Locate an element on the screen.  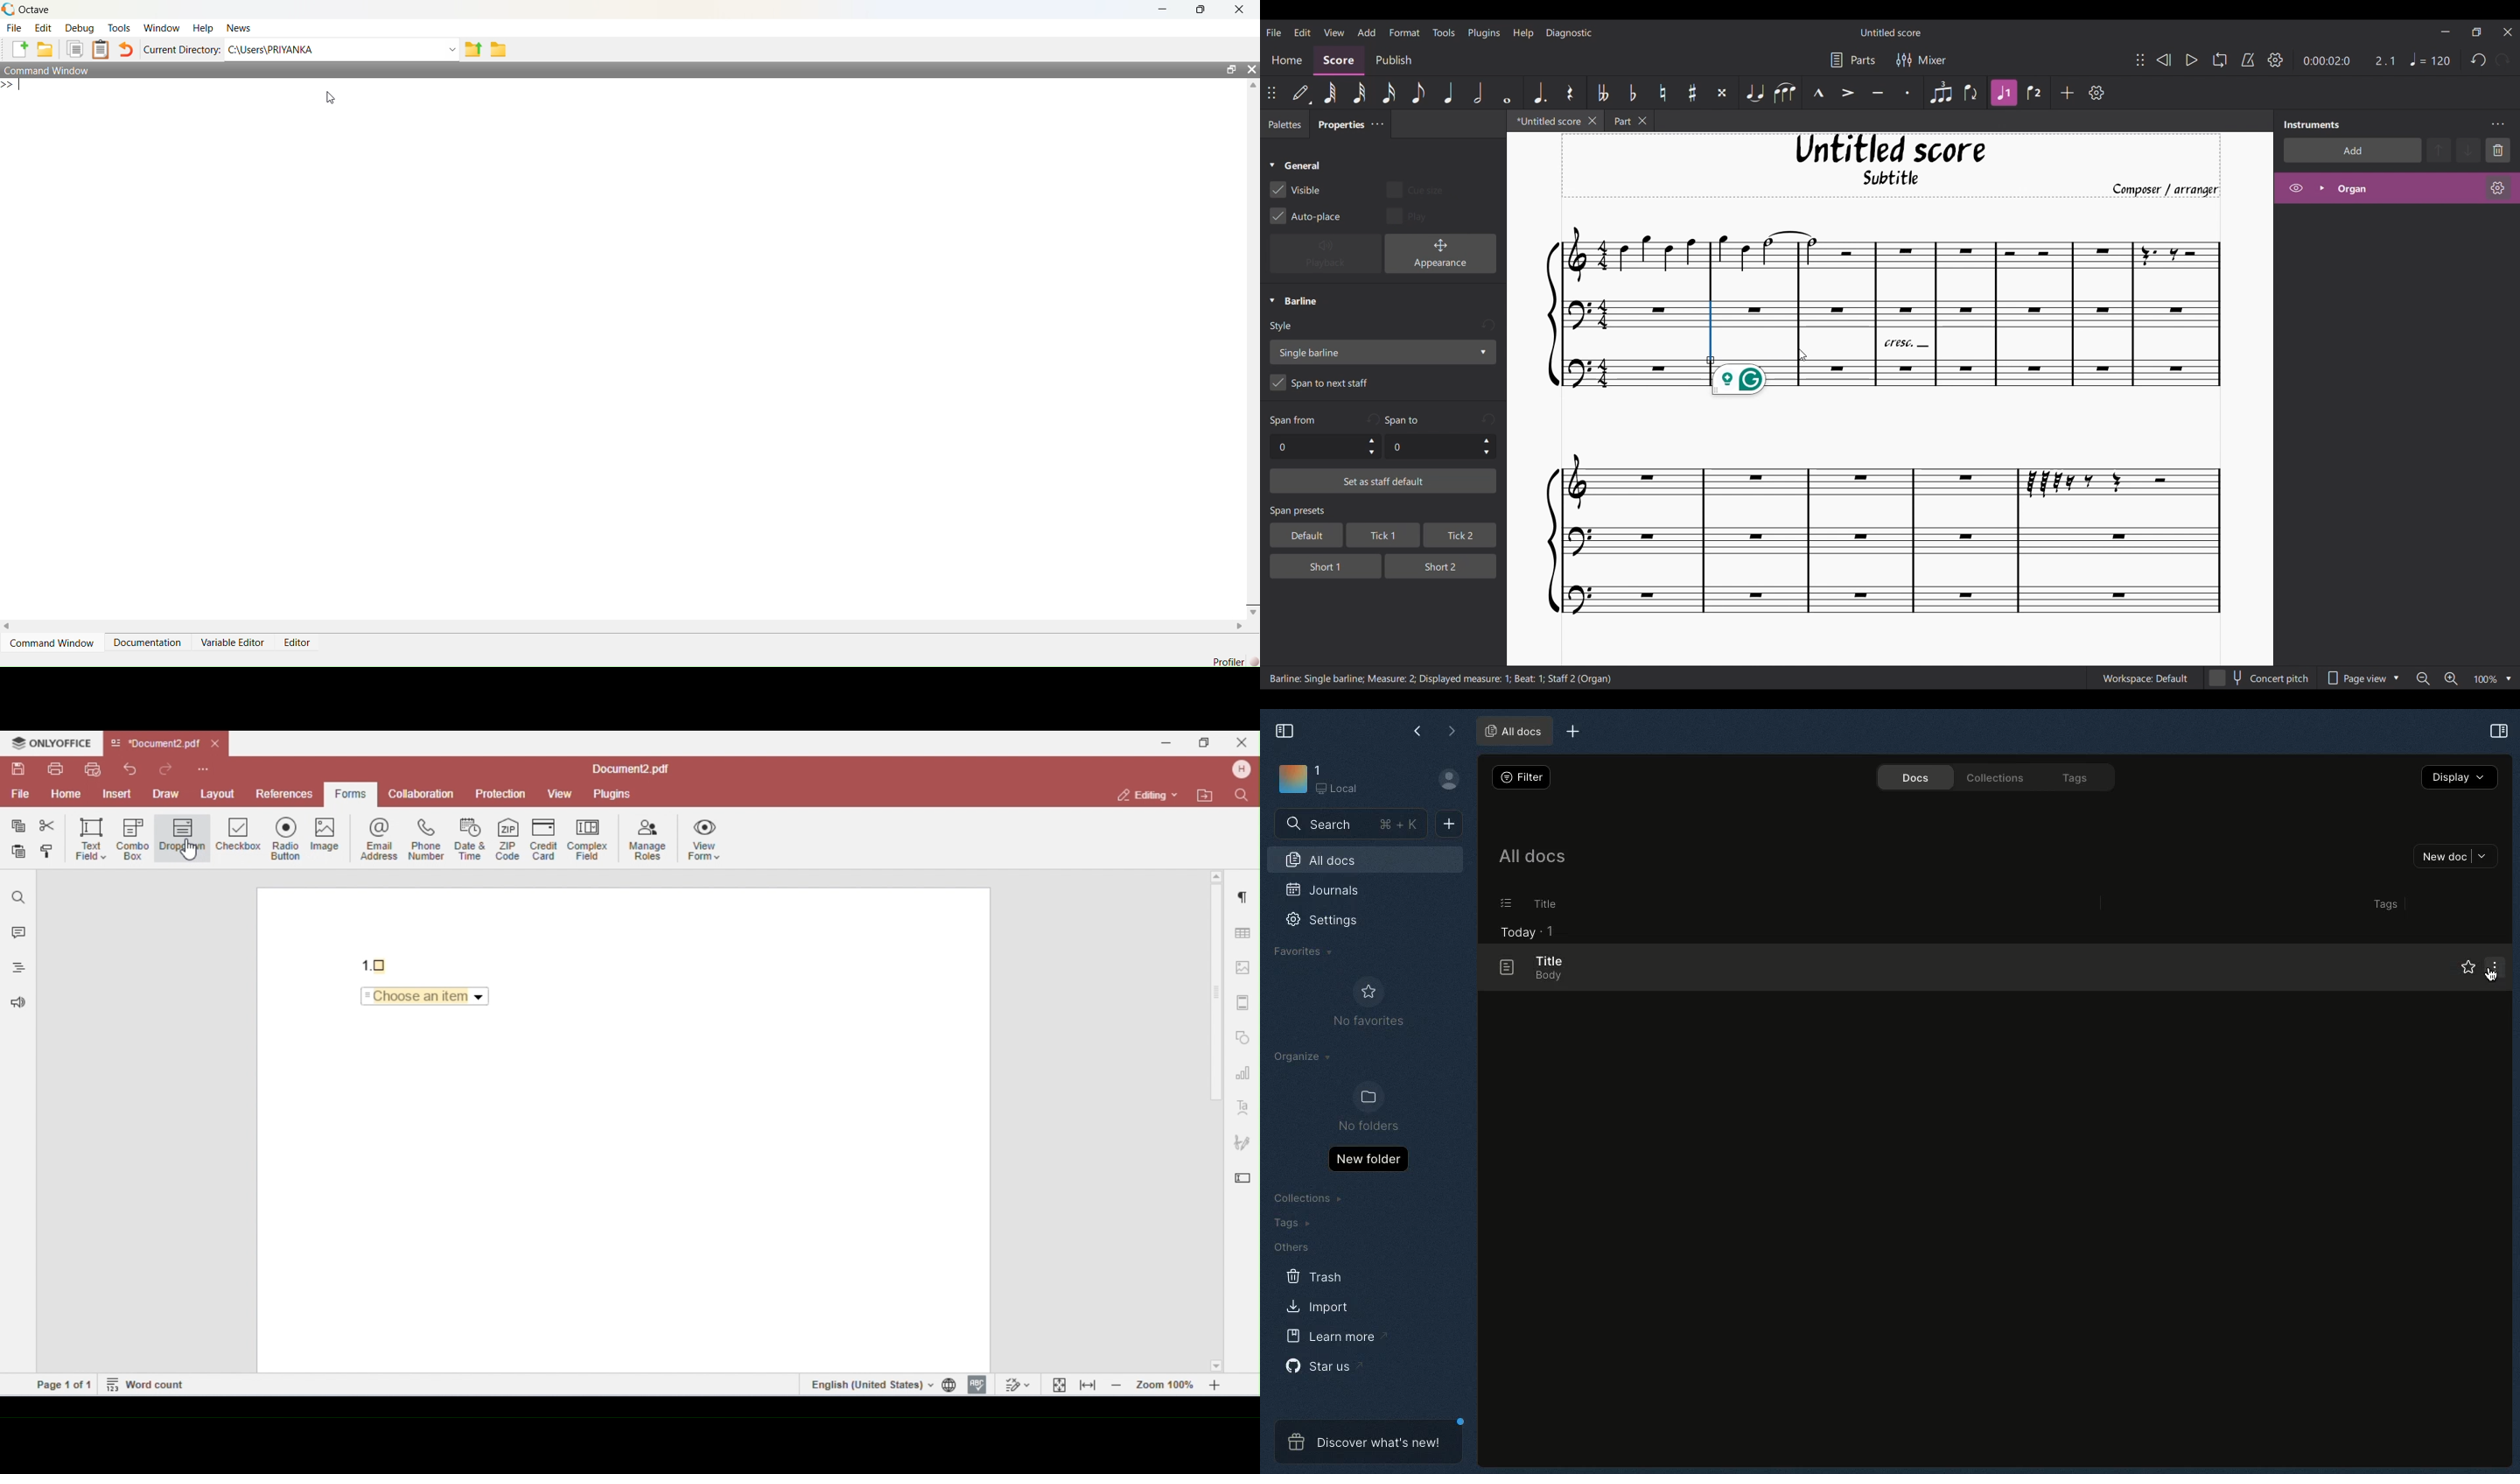
Down is located at coordinates (1252, 612).